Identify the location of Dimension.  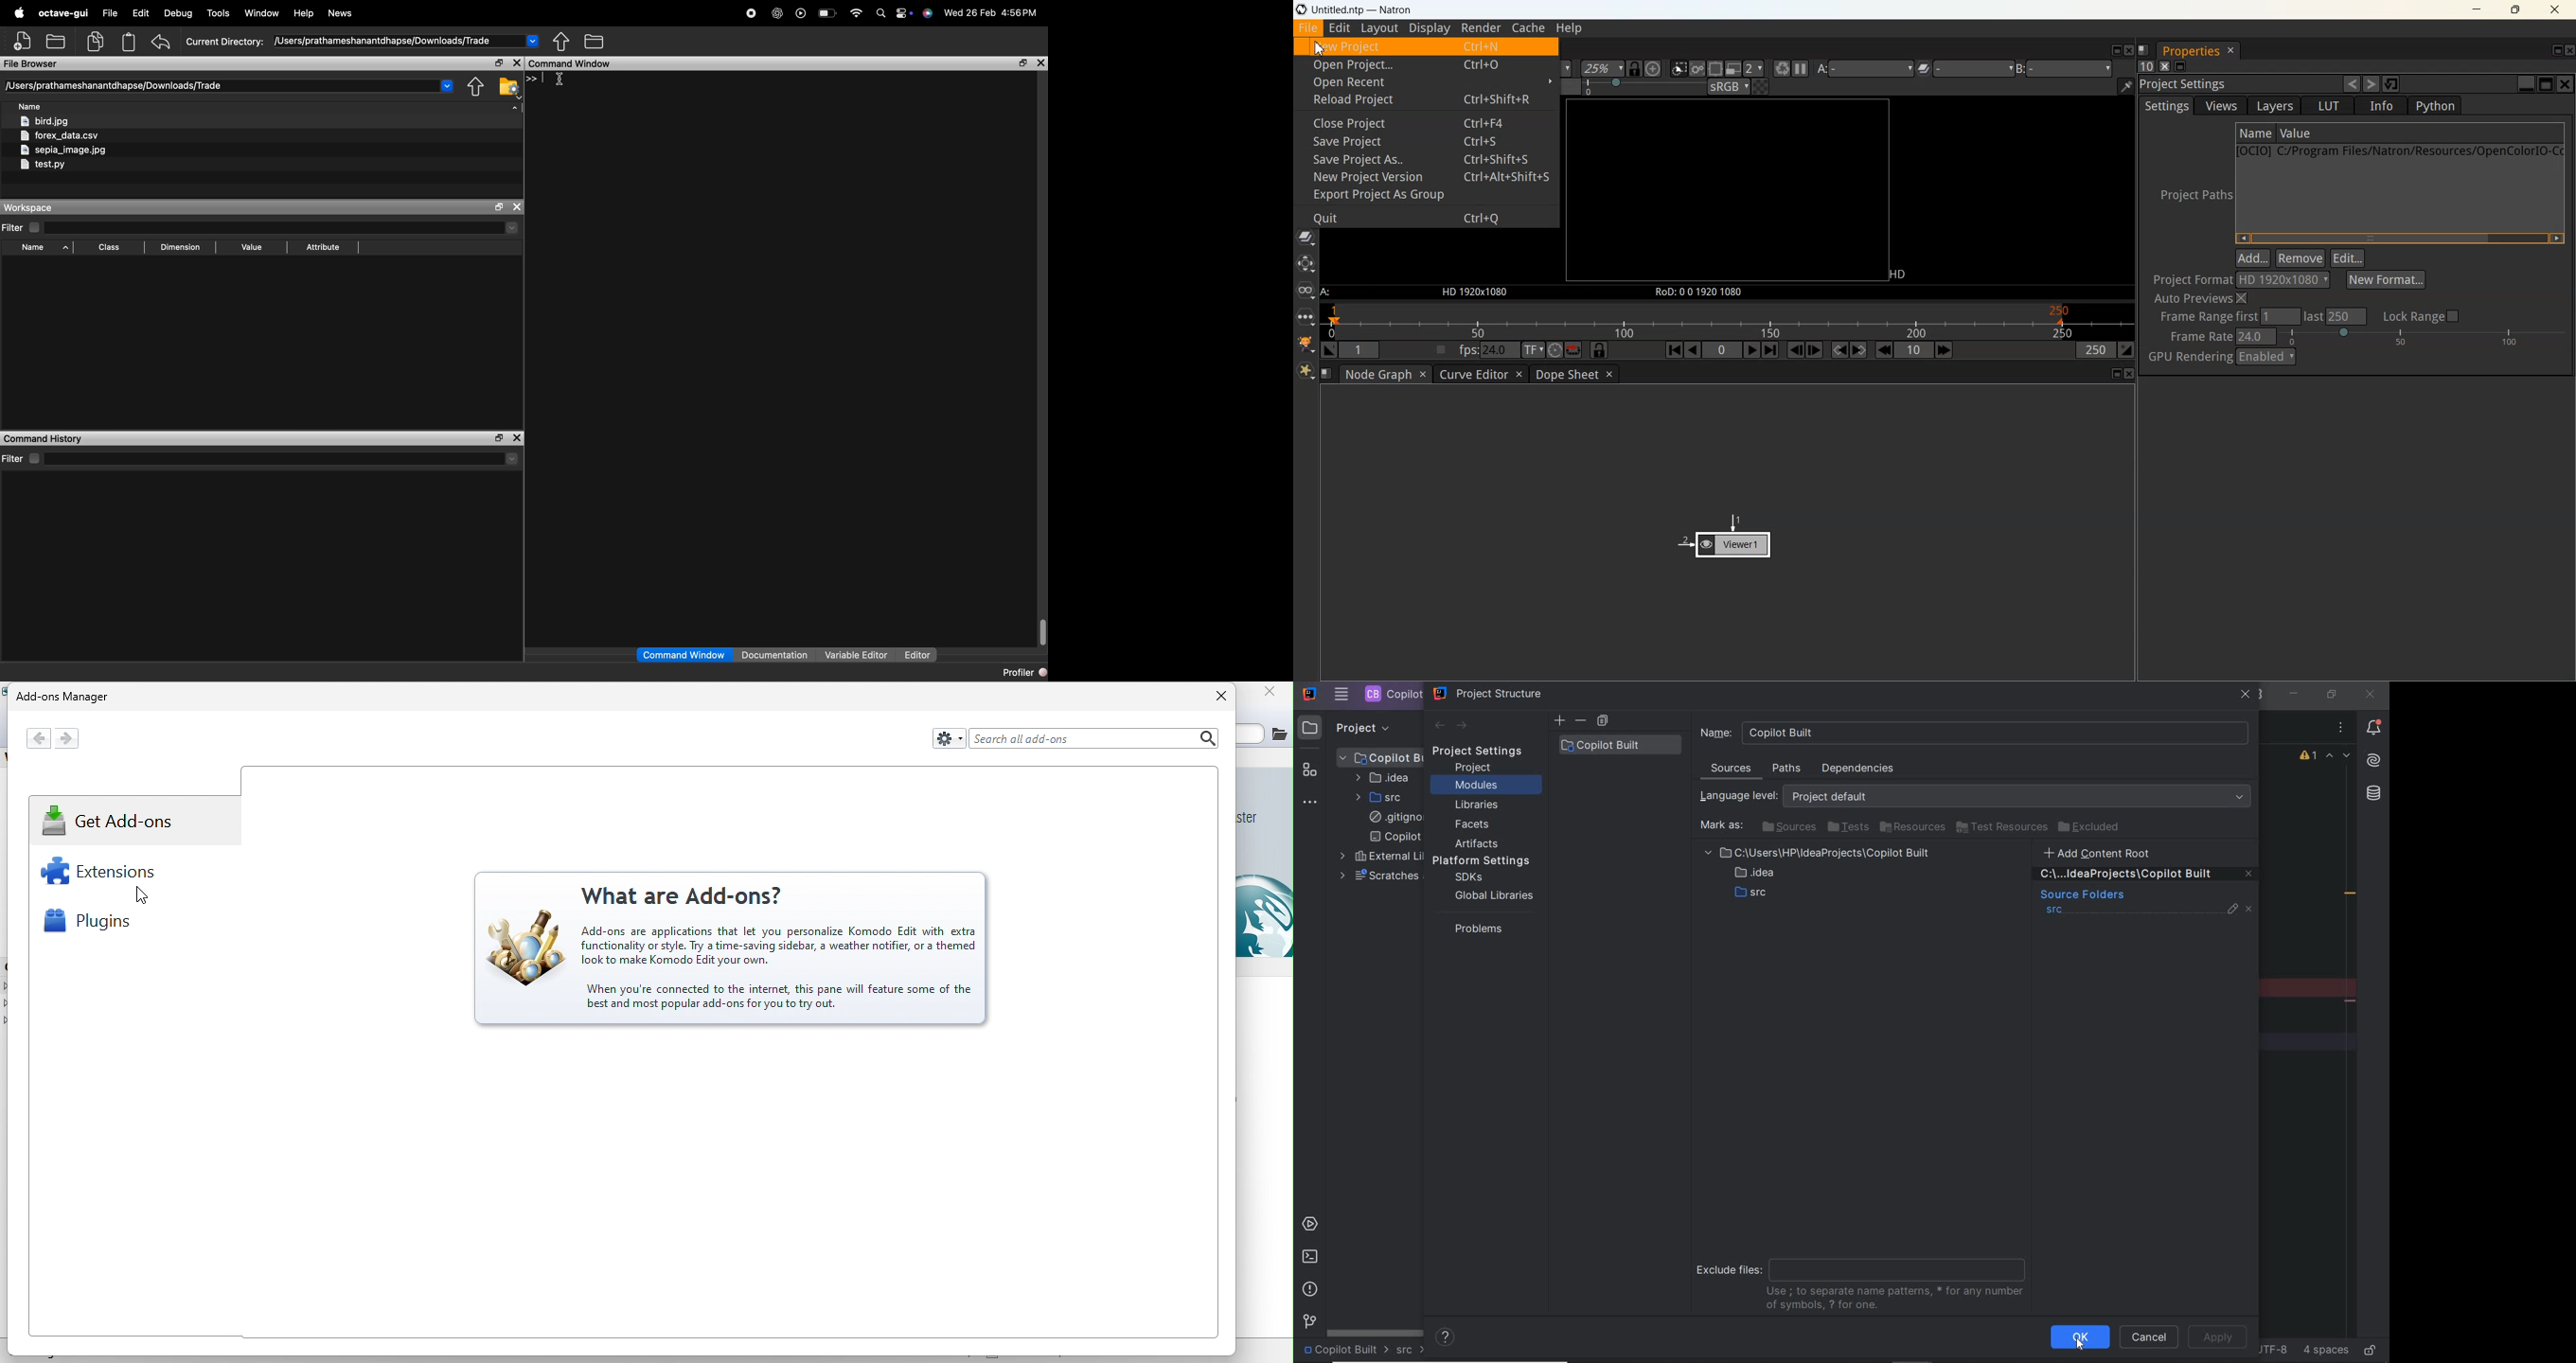
(181, 247).